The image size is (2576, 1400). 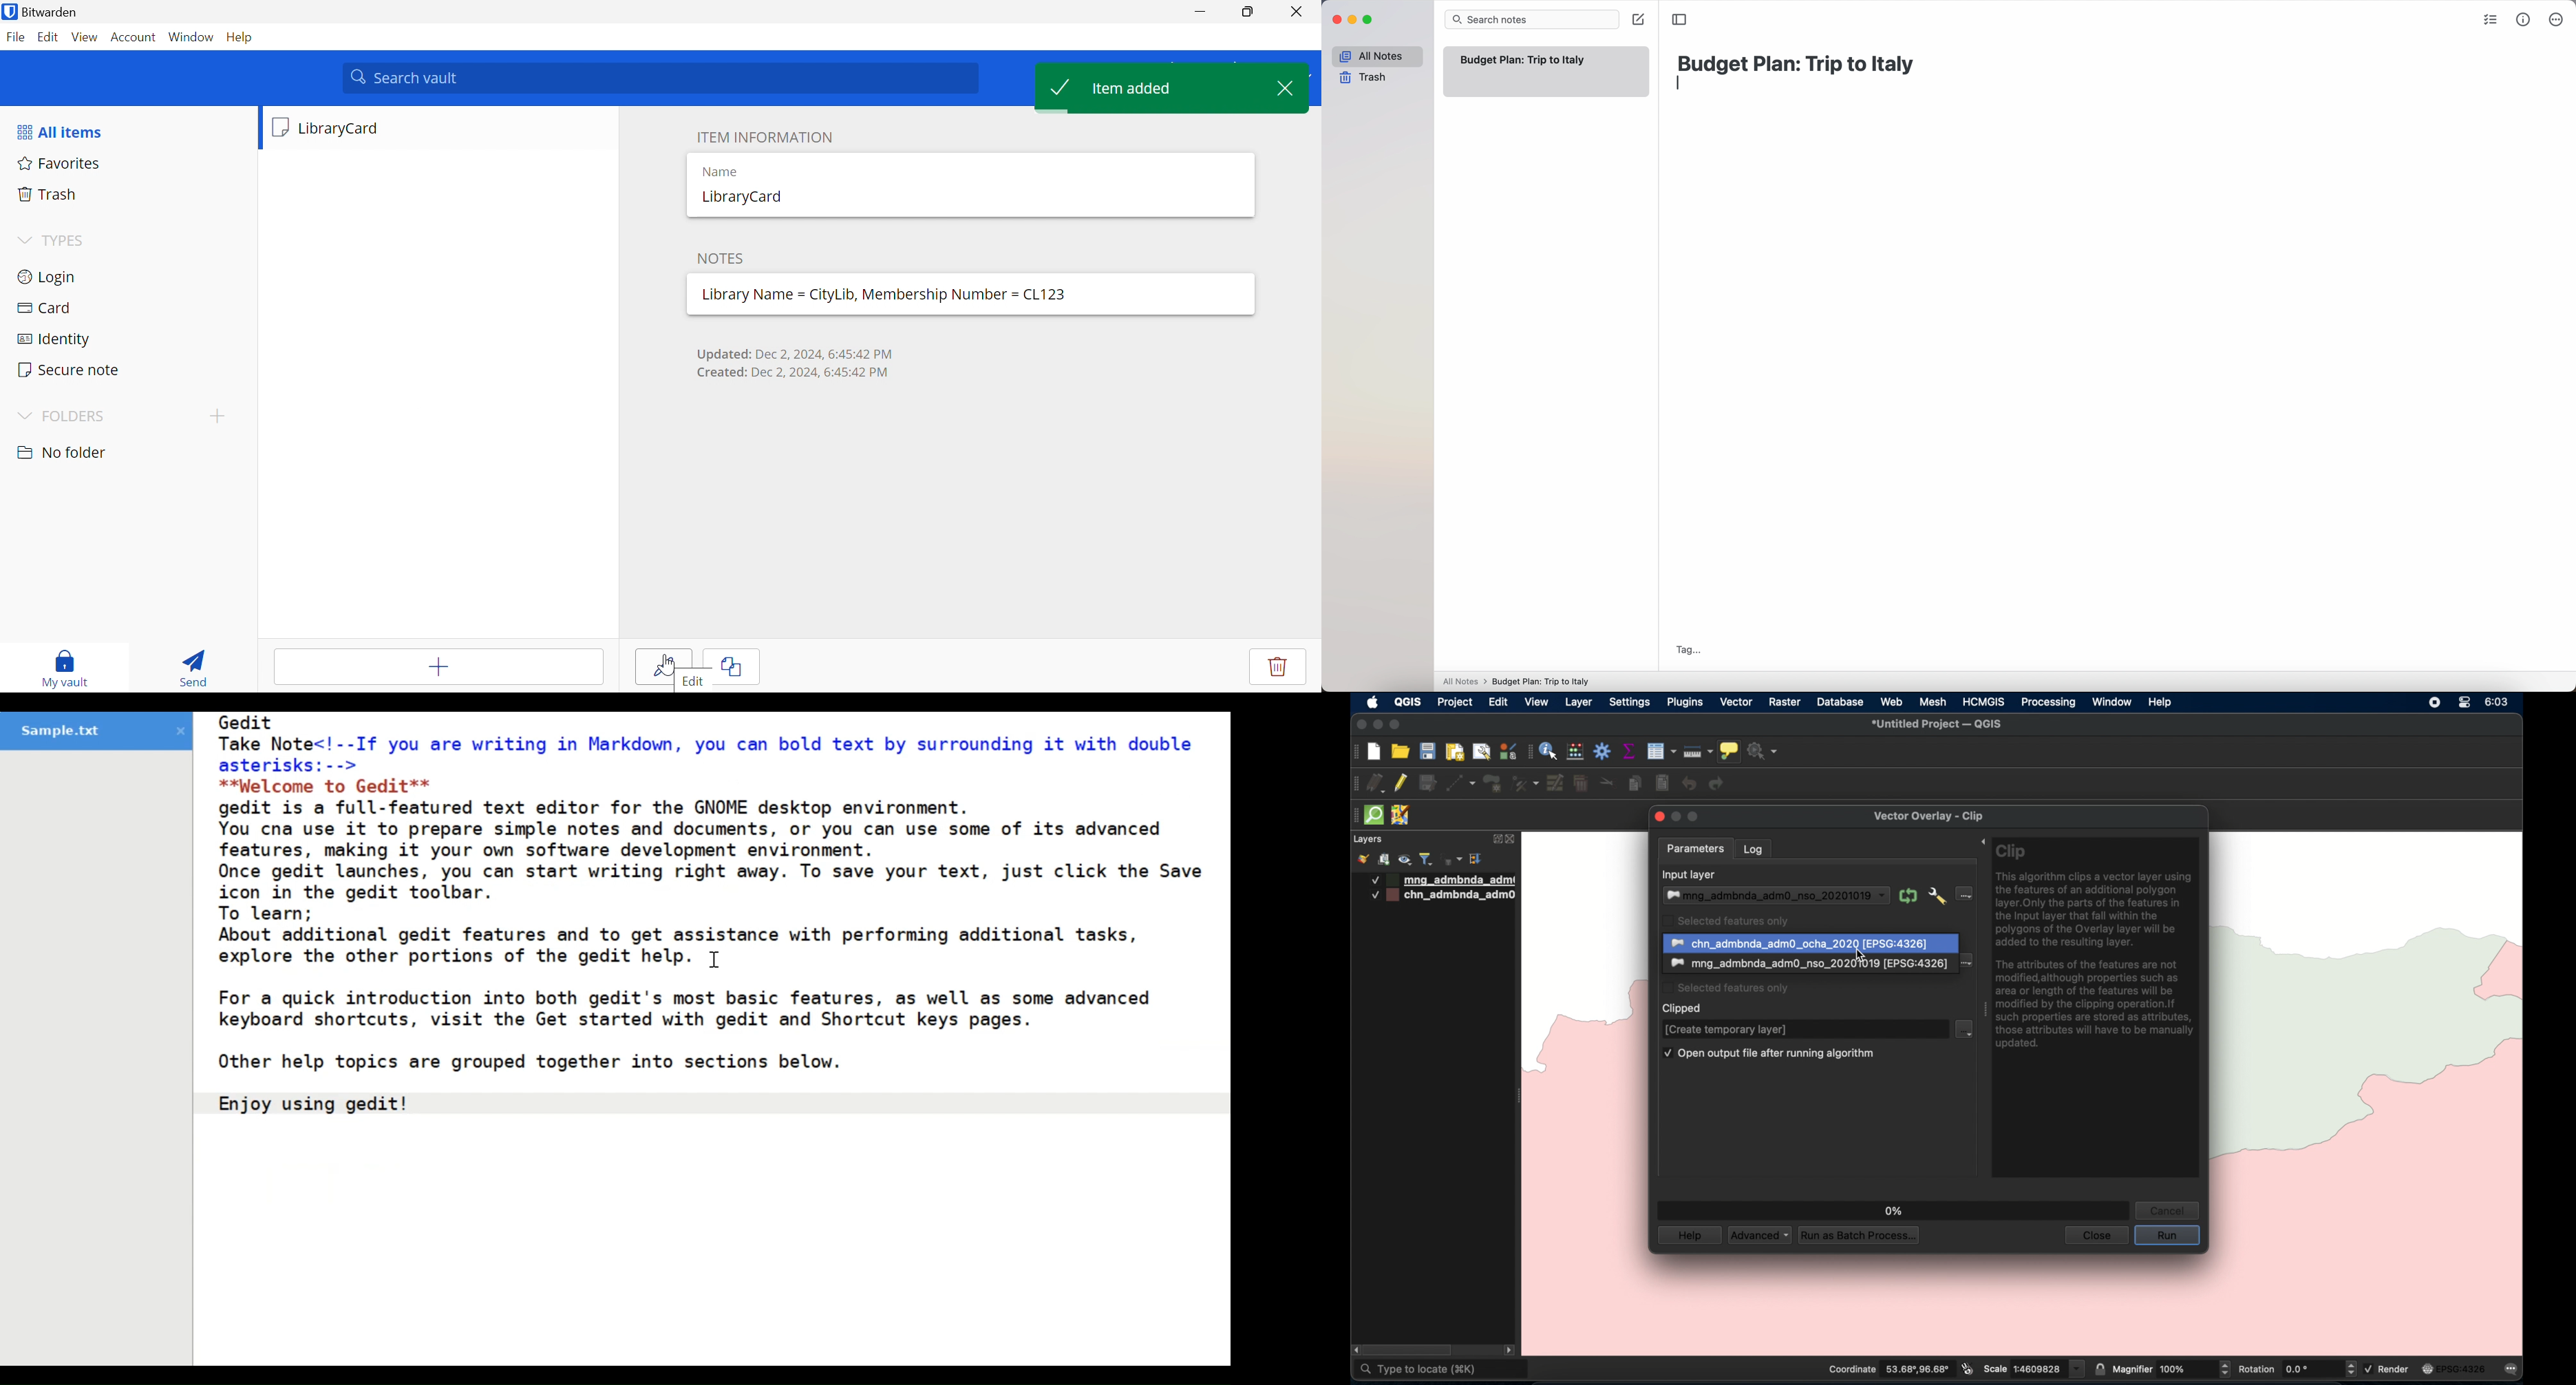 What do you see at coordinates (1373, 702) in the screenshot?
I see `apple icon` at bounding box center [1373, 702].